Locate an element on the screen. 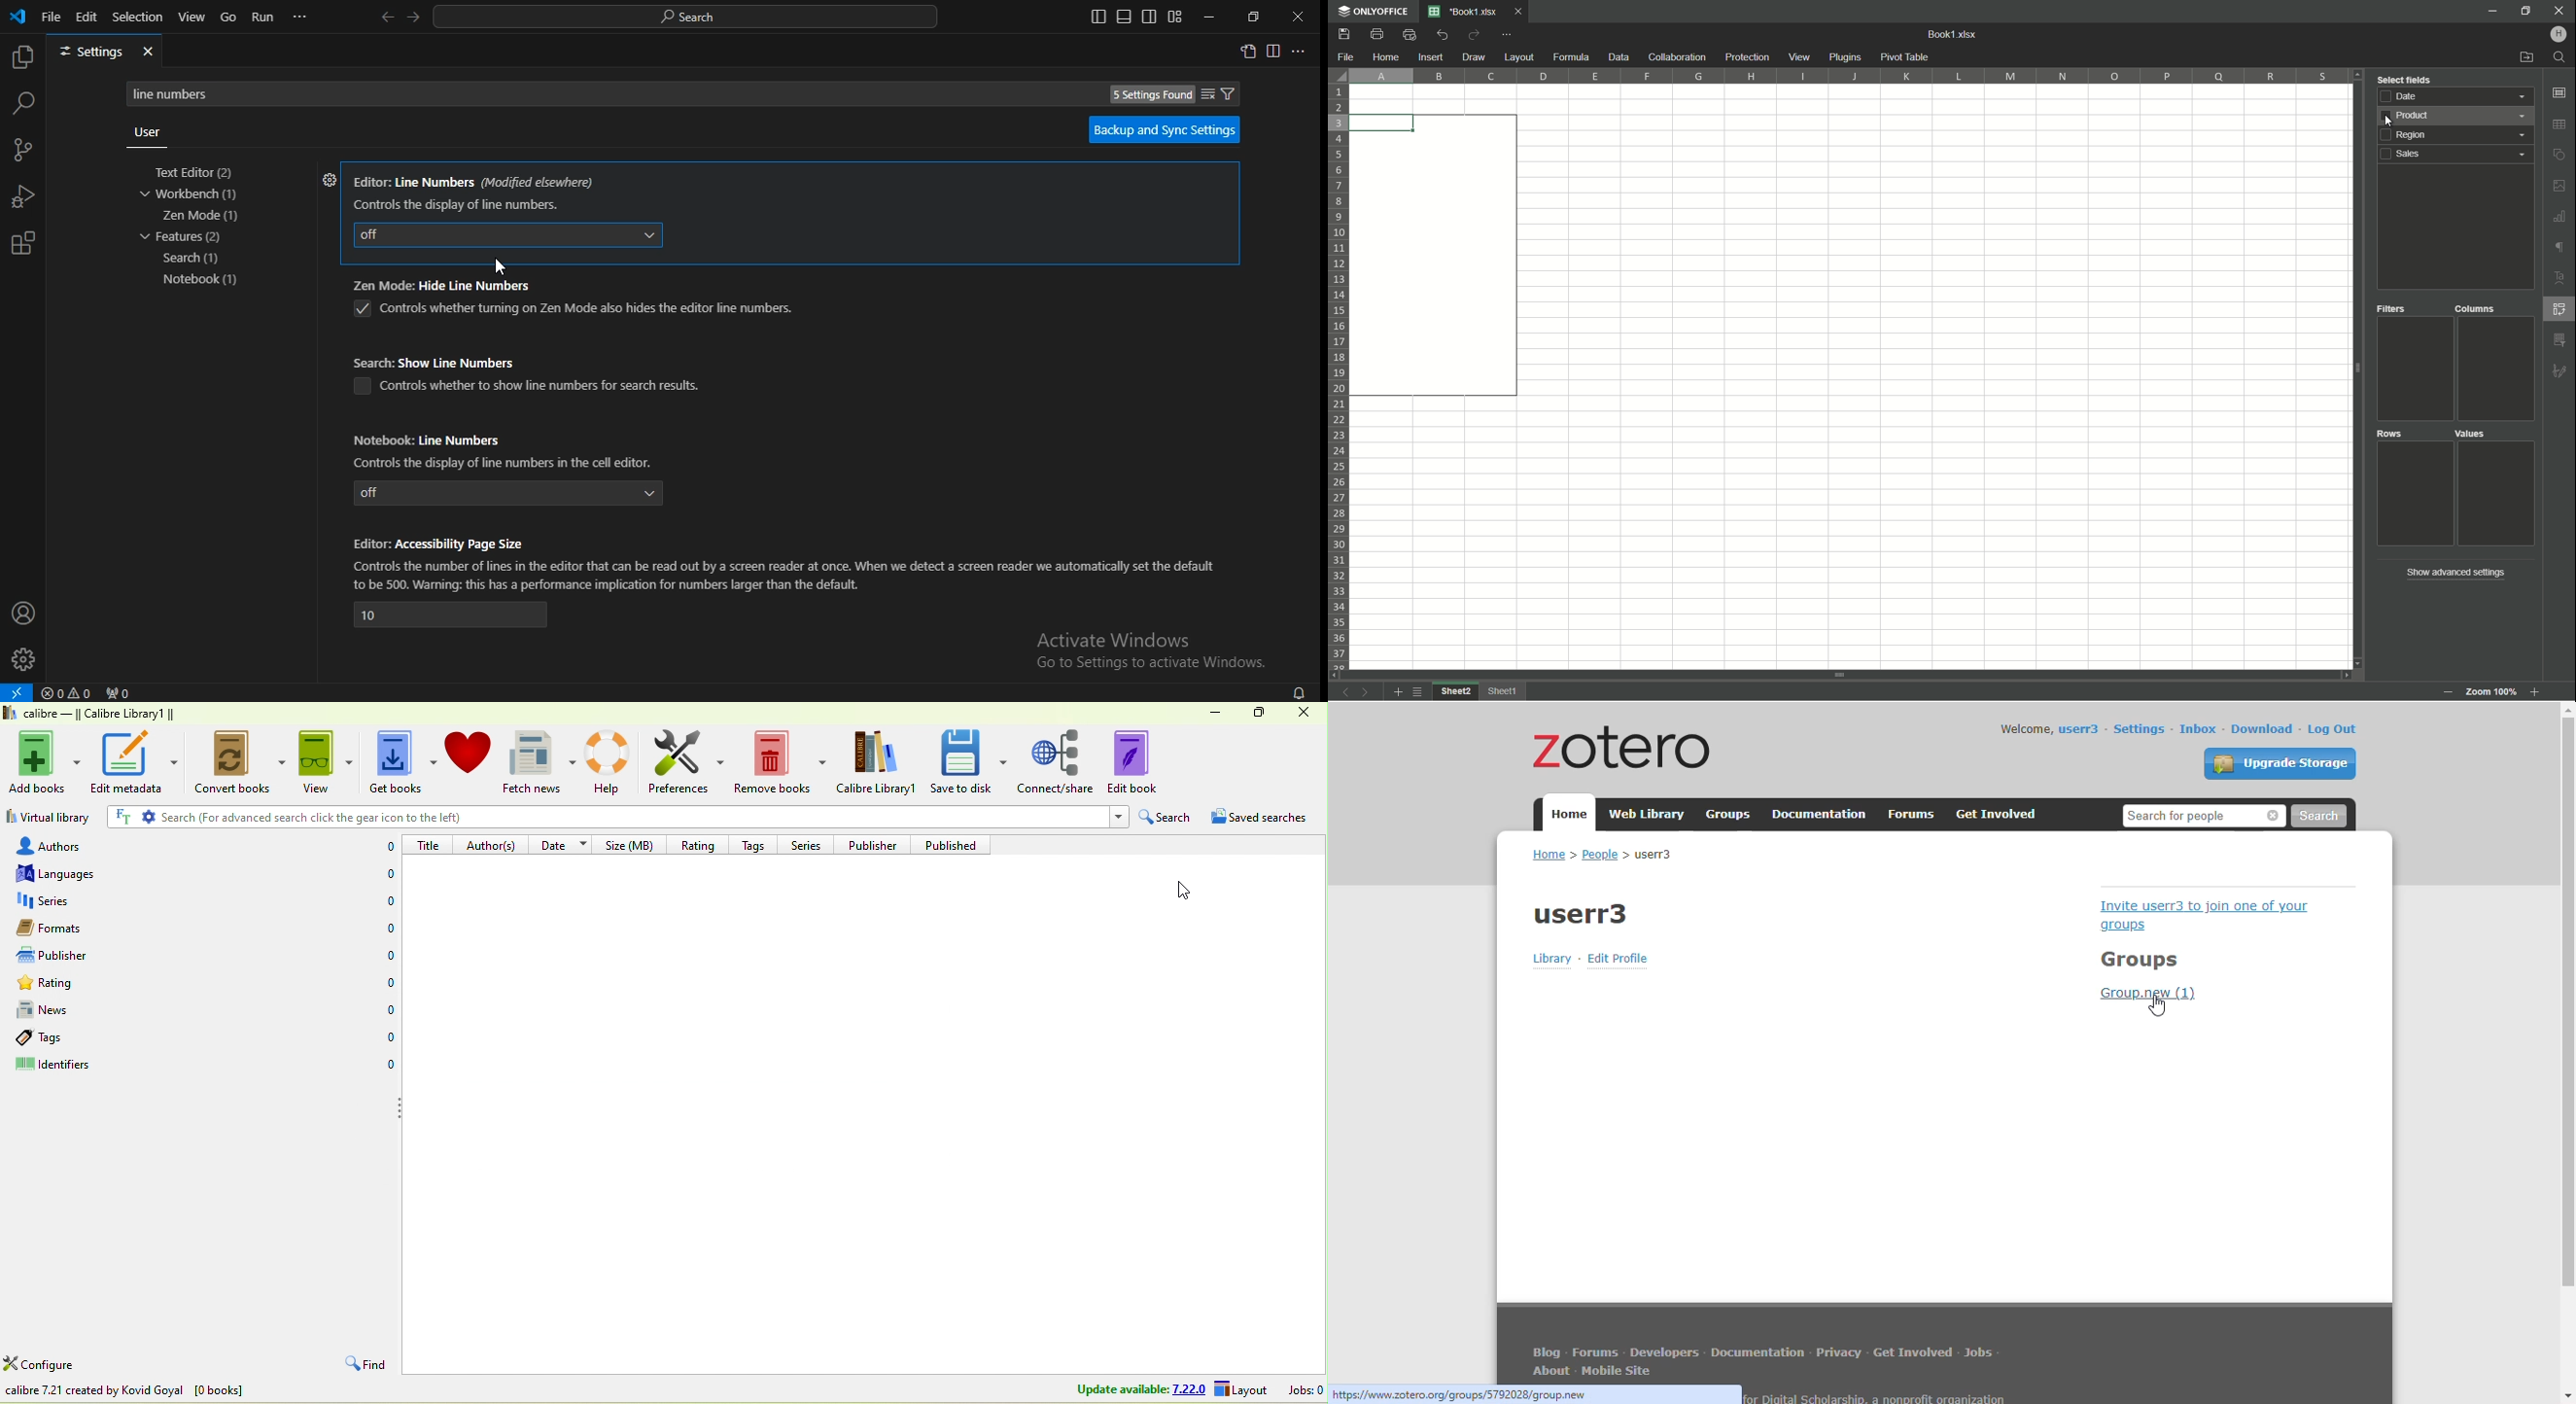 The width and height of the screenshot is (2576, 1428). download is located at coordinates (2264, 729).